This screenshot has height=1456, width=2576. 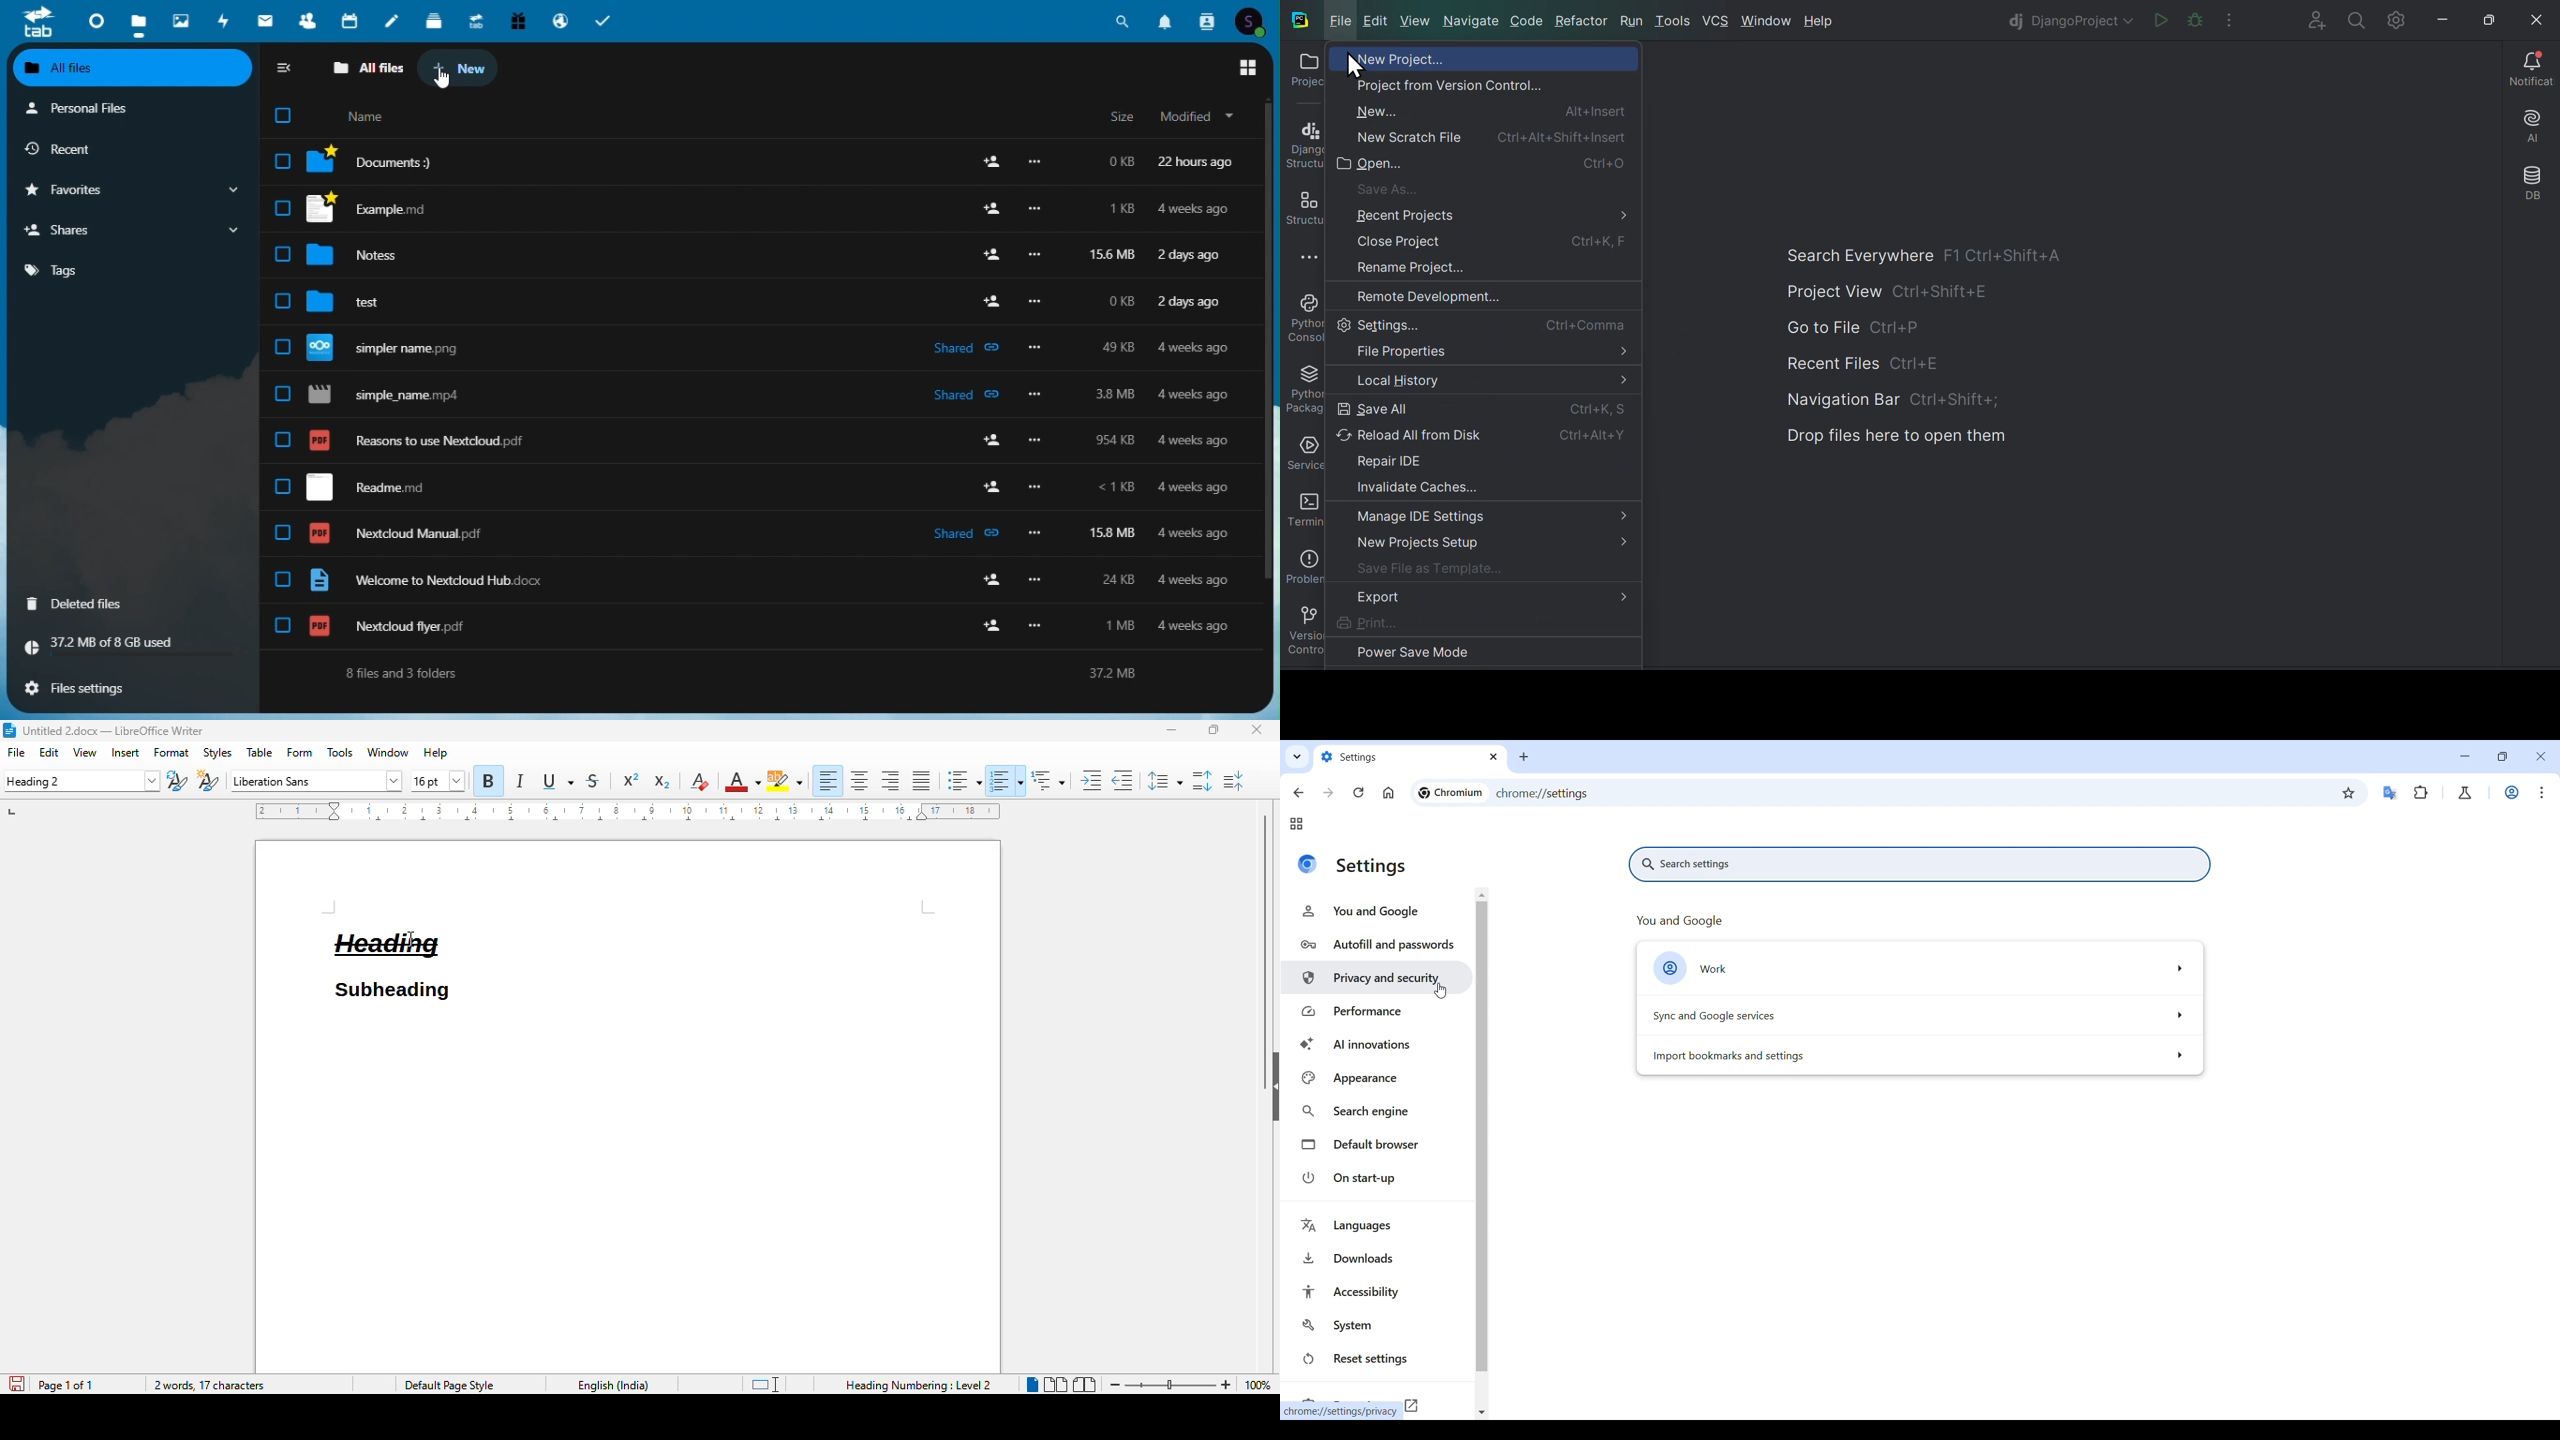 What do you see at coordinates (1483, 163) in the screenshot?
I see `open file` at bounding box center [1483, 163].